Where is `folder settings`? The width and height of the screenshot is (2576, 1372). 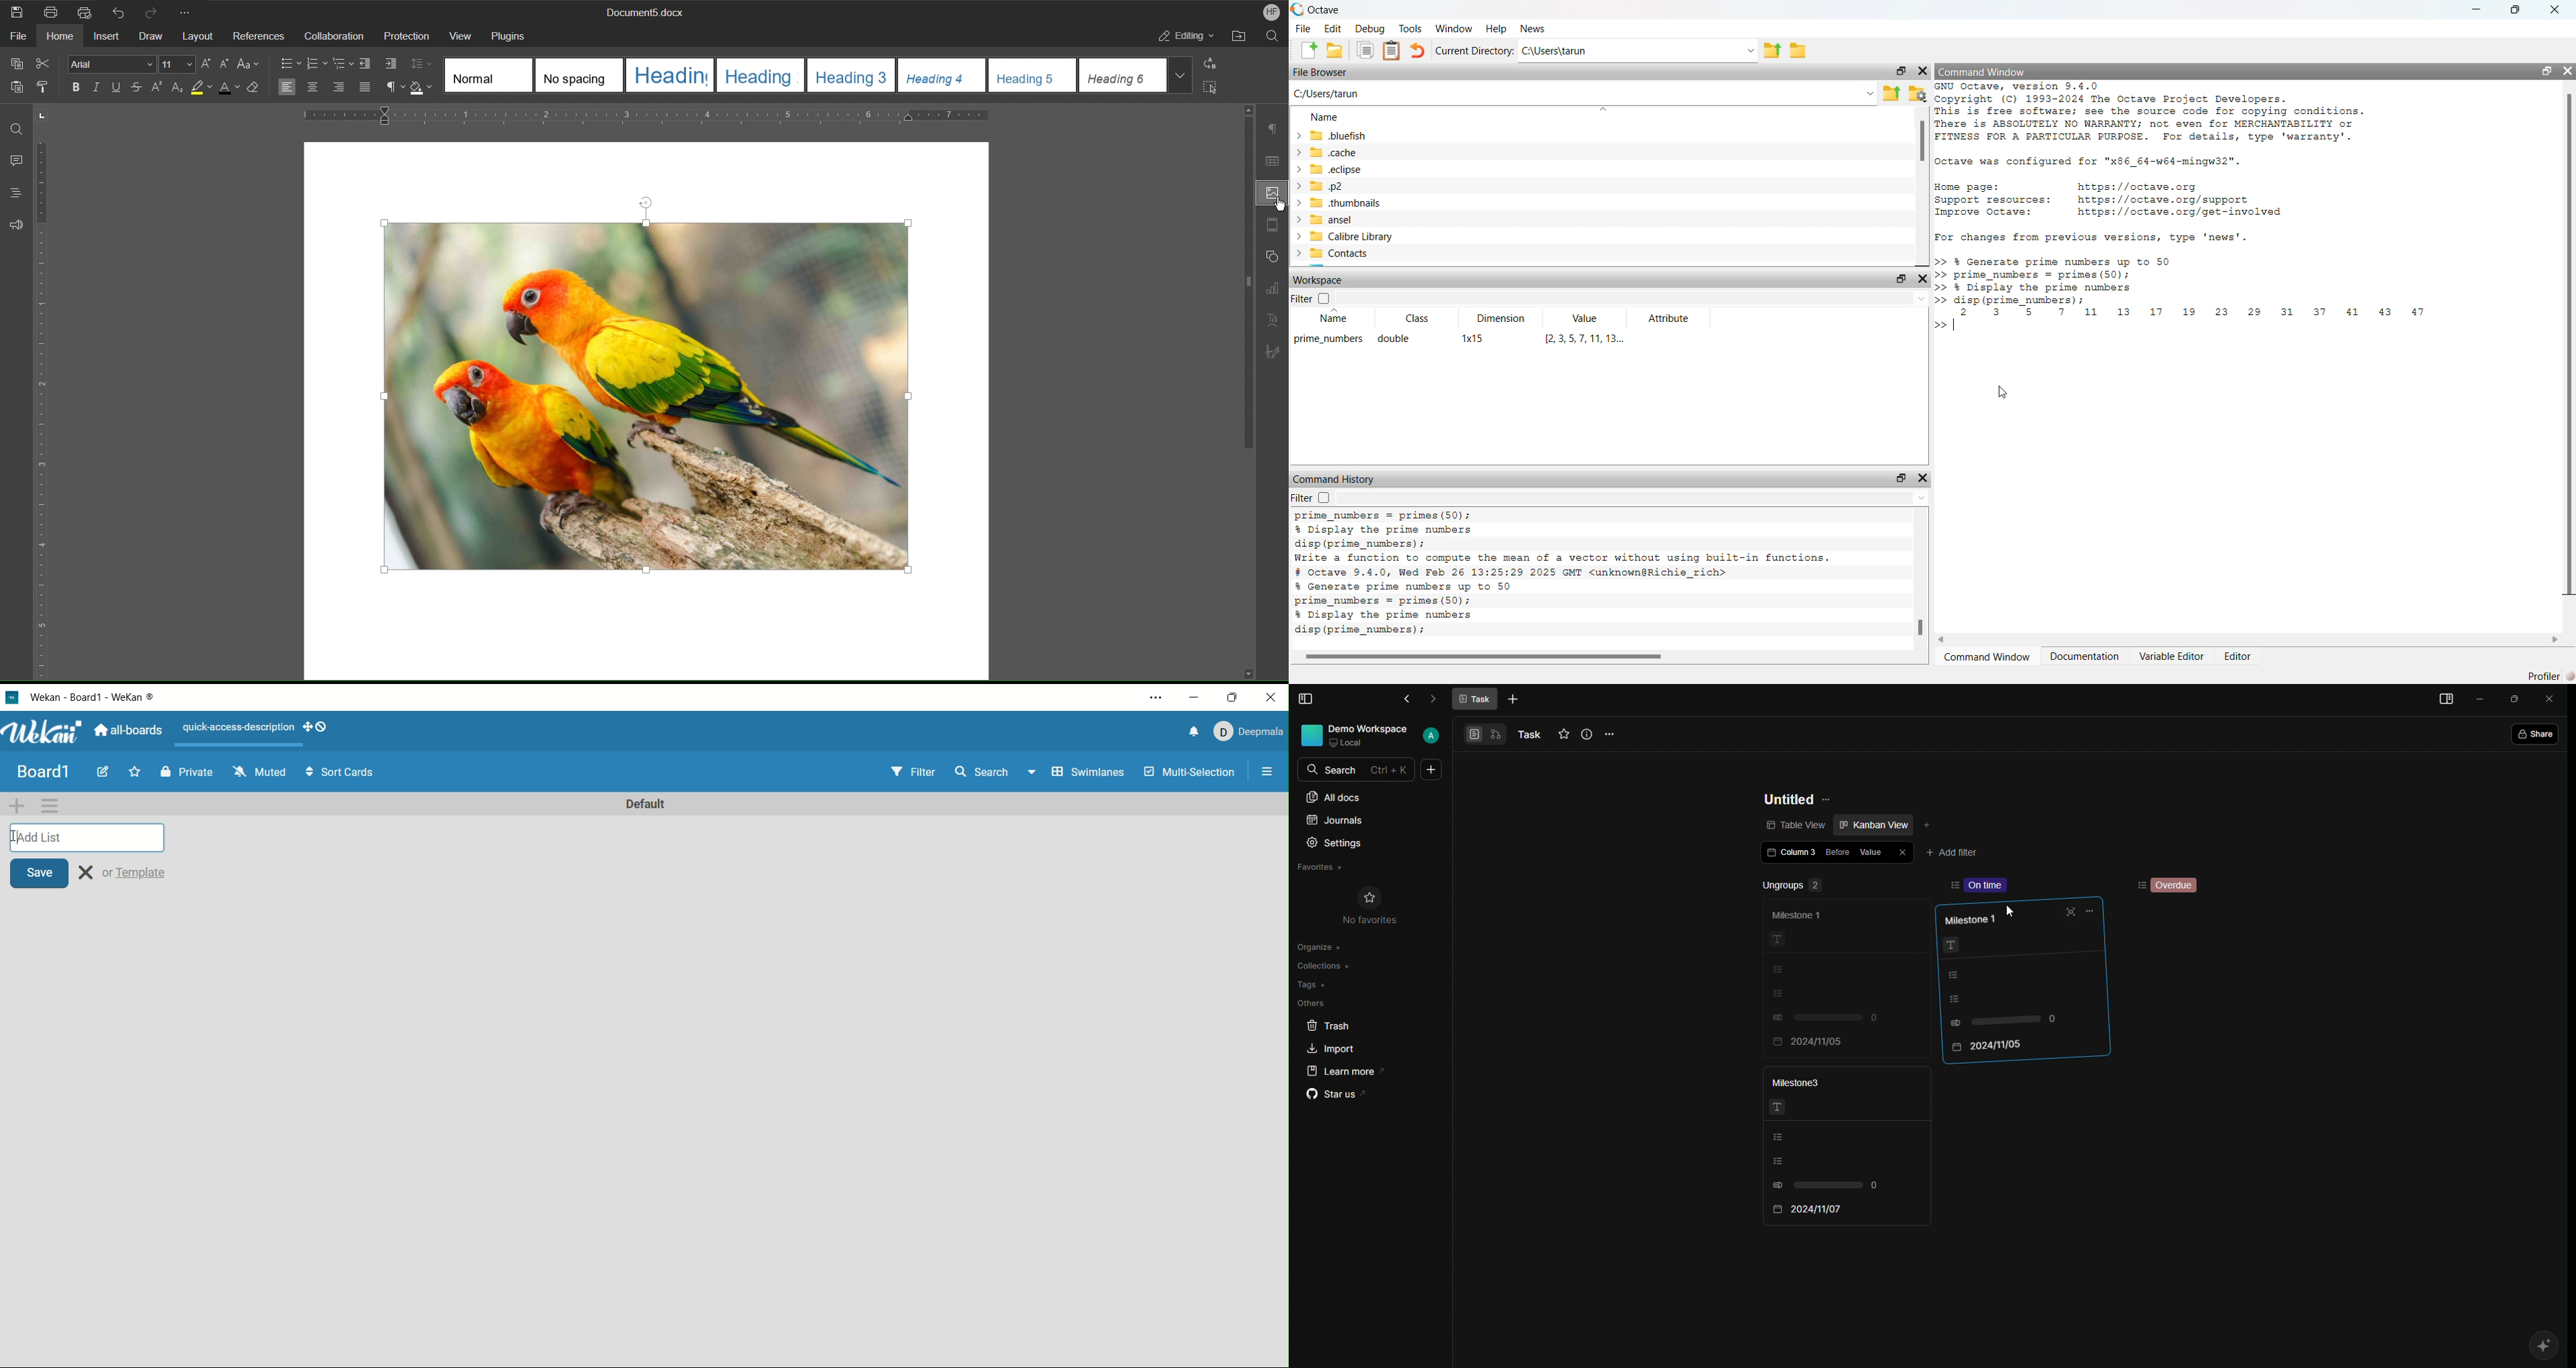
folder settings is located at coordinates (1918, 95).